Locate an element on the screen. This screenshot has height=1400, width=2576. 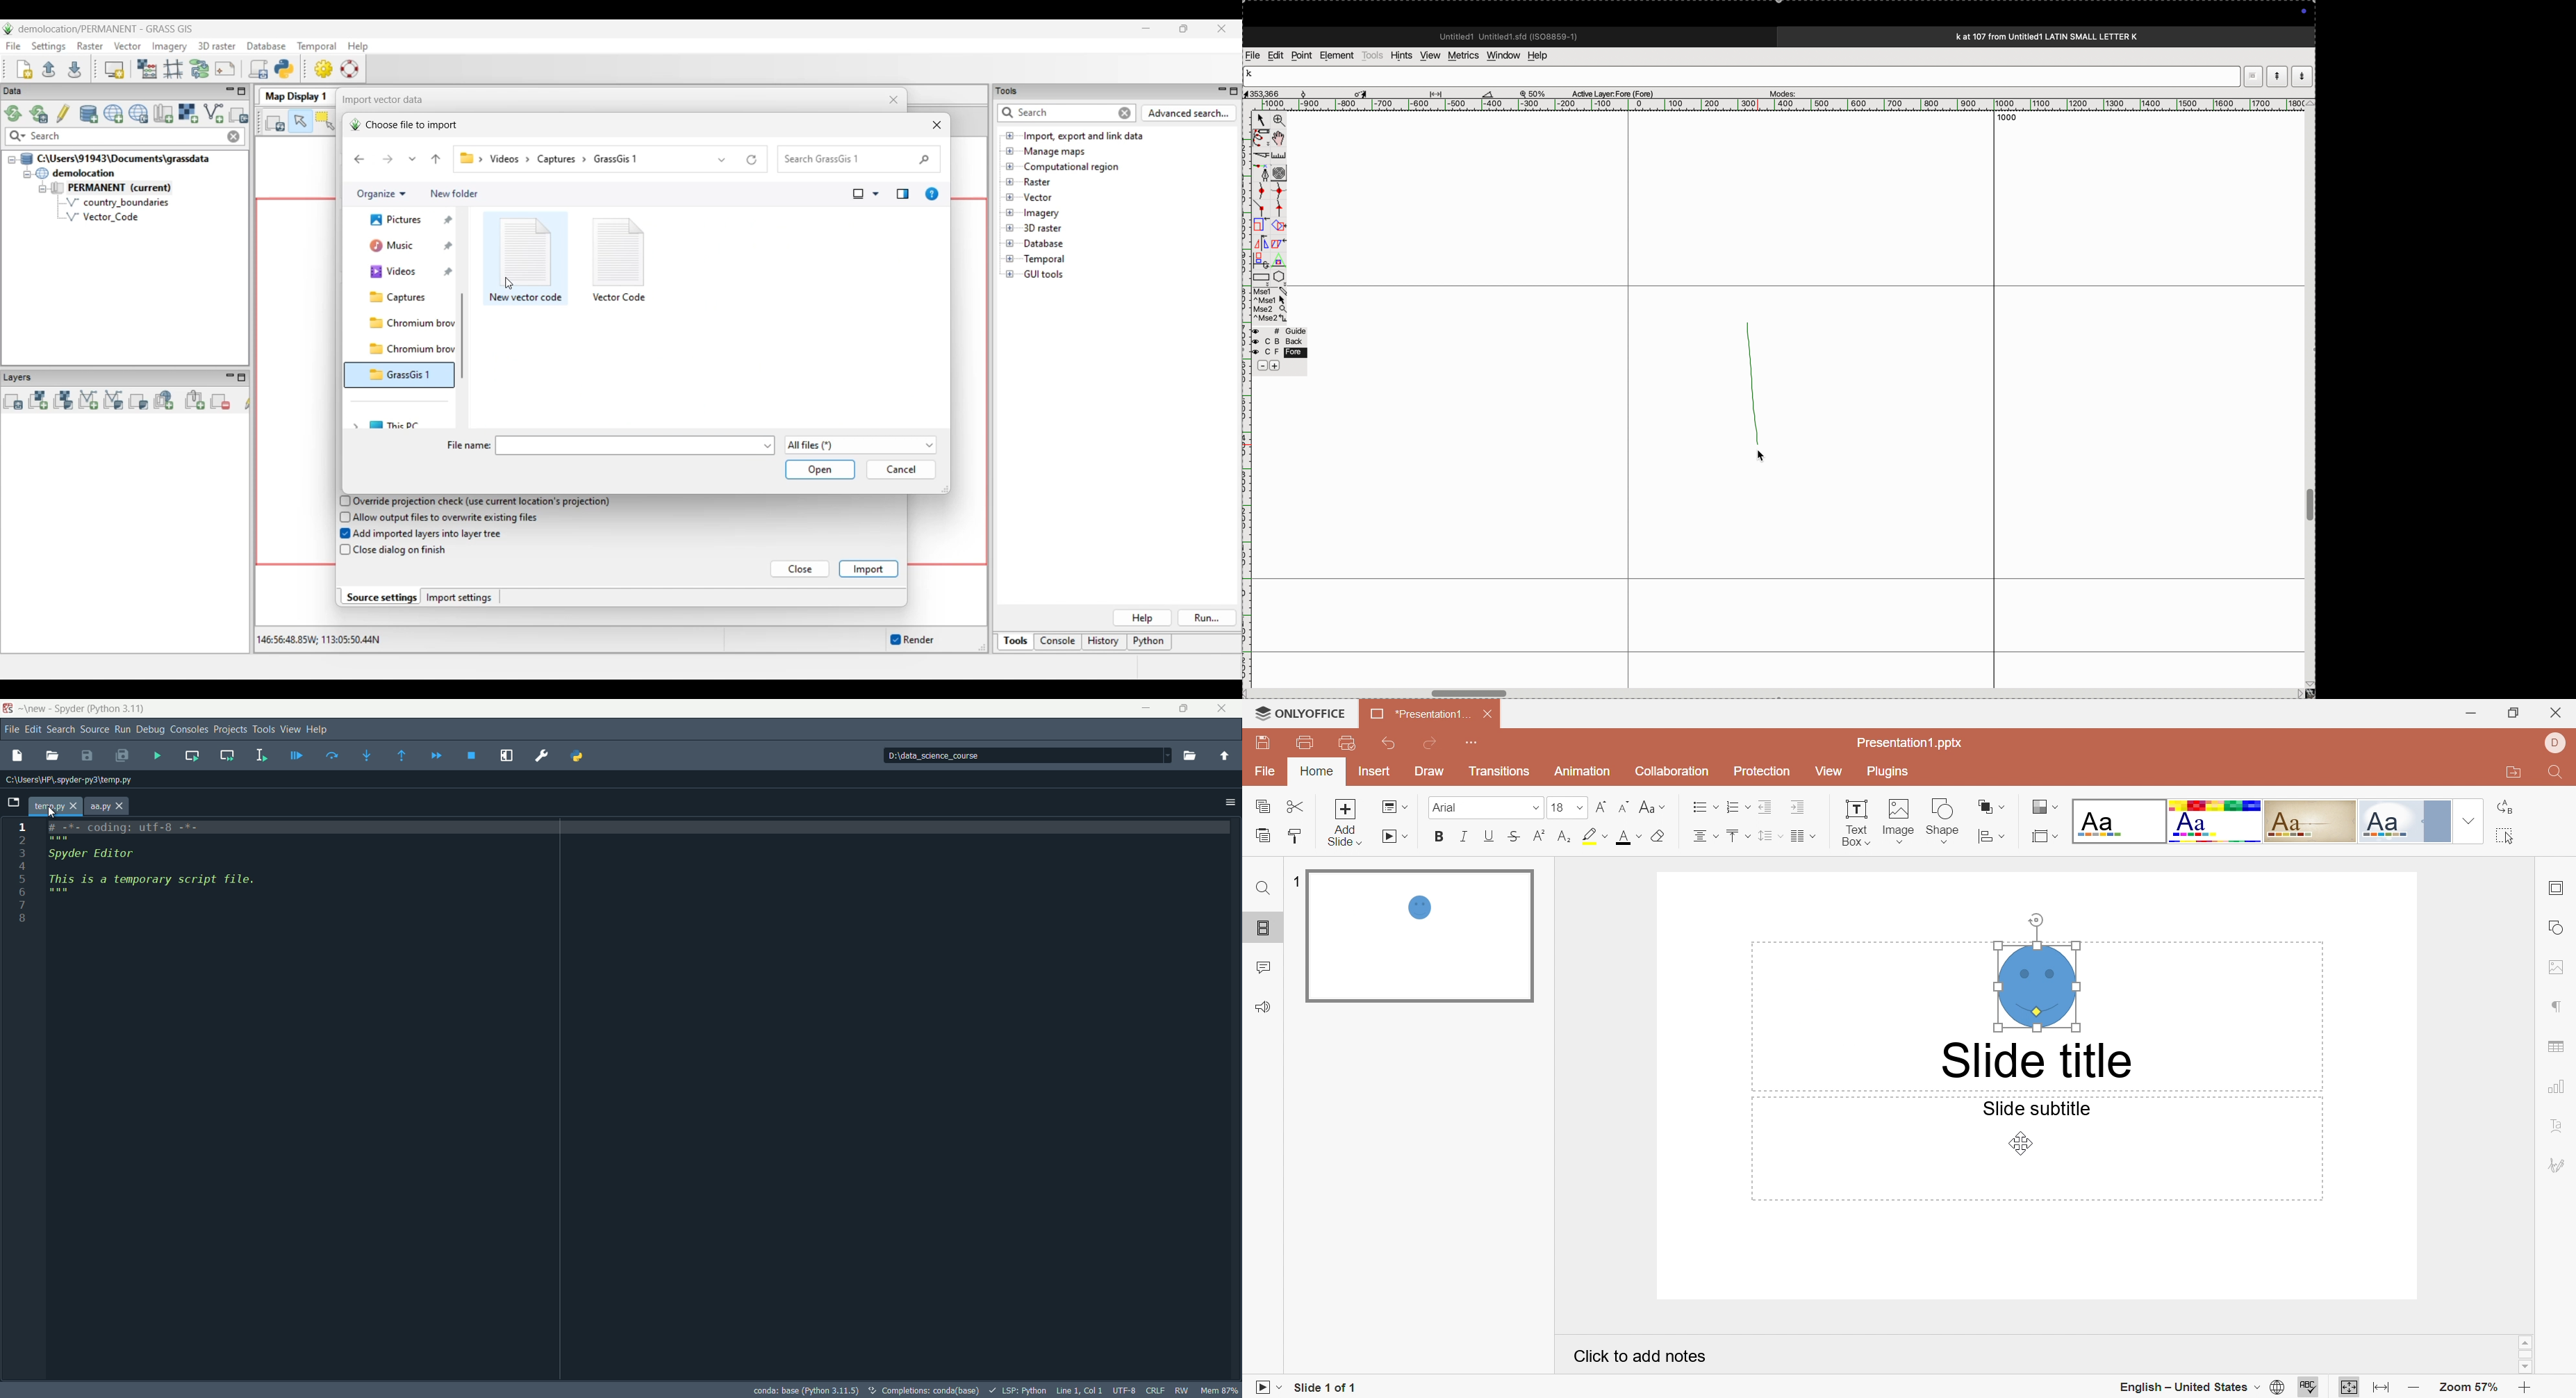
chart settings is located at coordinates (2559, 1087).